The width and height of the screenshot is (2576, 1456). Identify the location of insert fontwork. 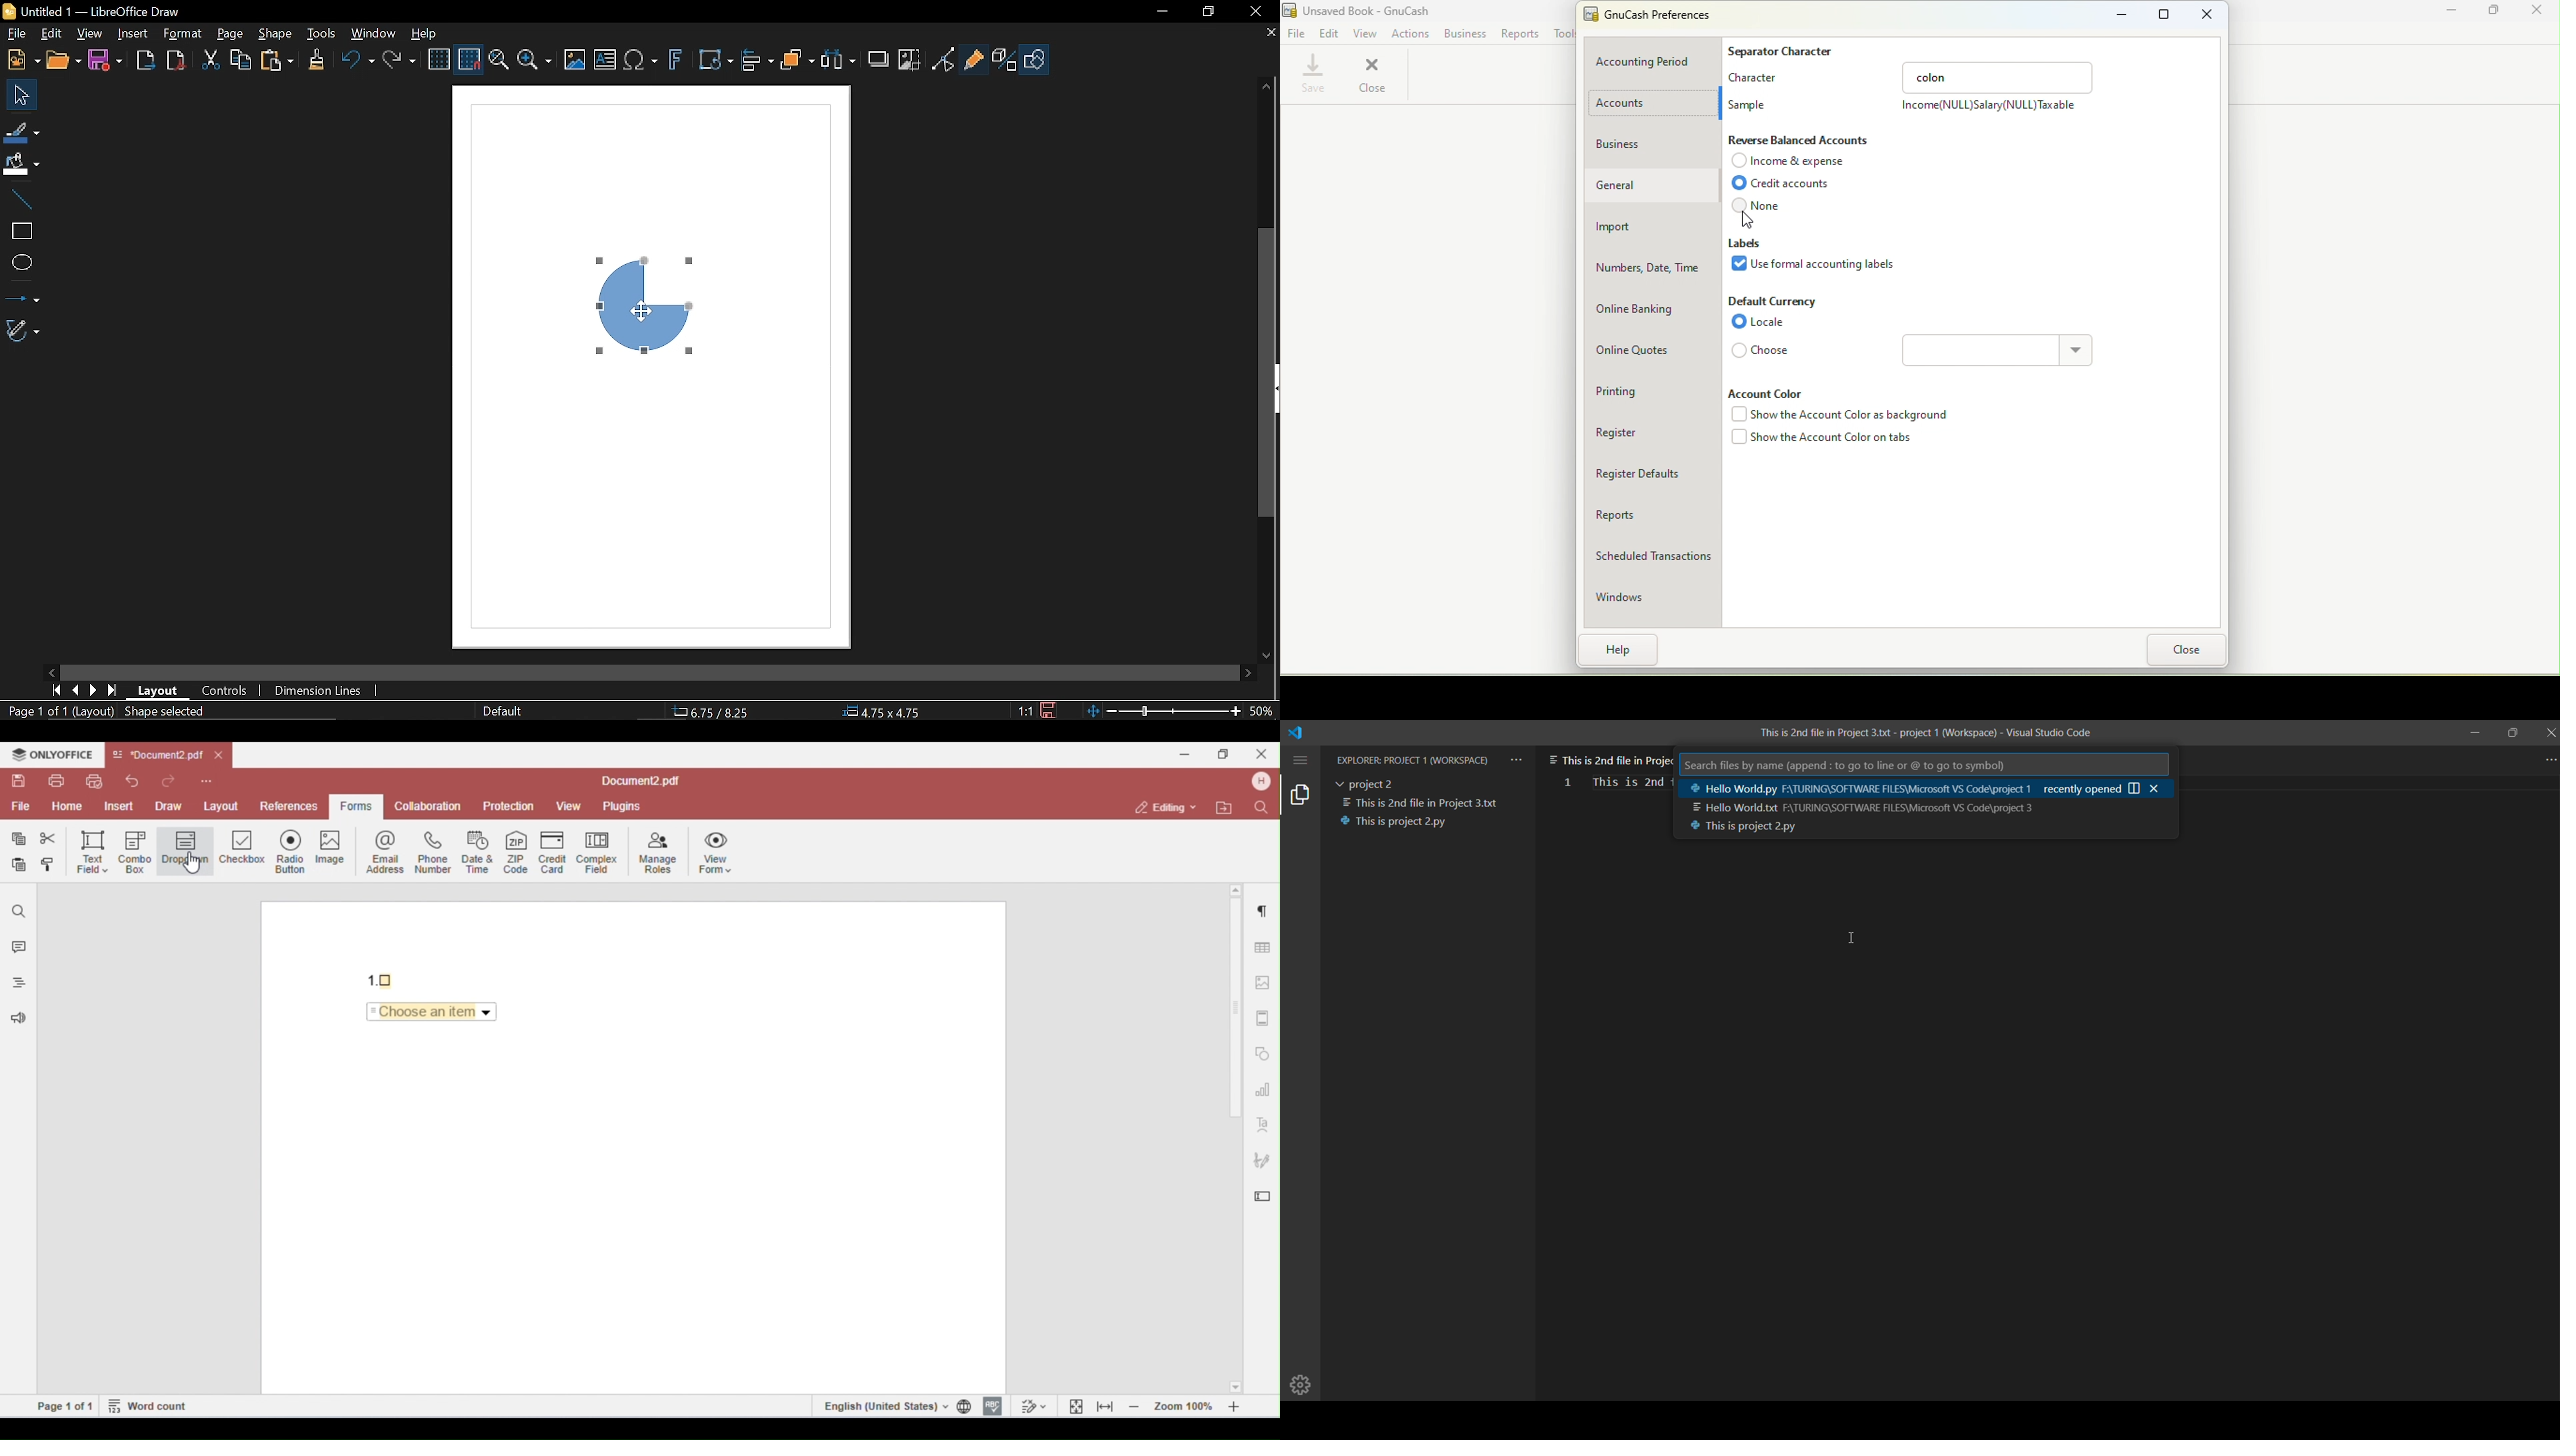
(677, 61).